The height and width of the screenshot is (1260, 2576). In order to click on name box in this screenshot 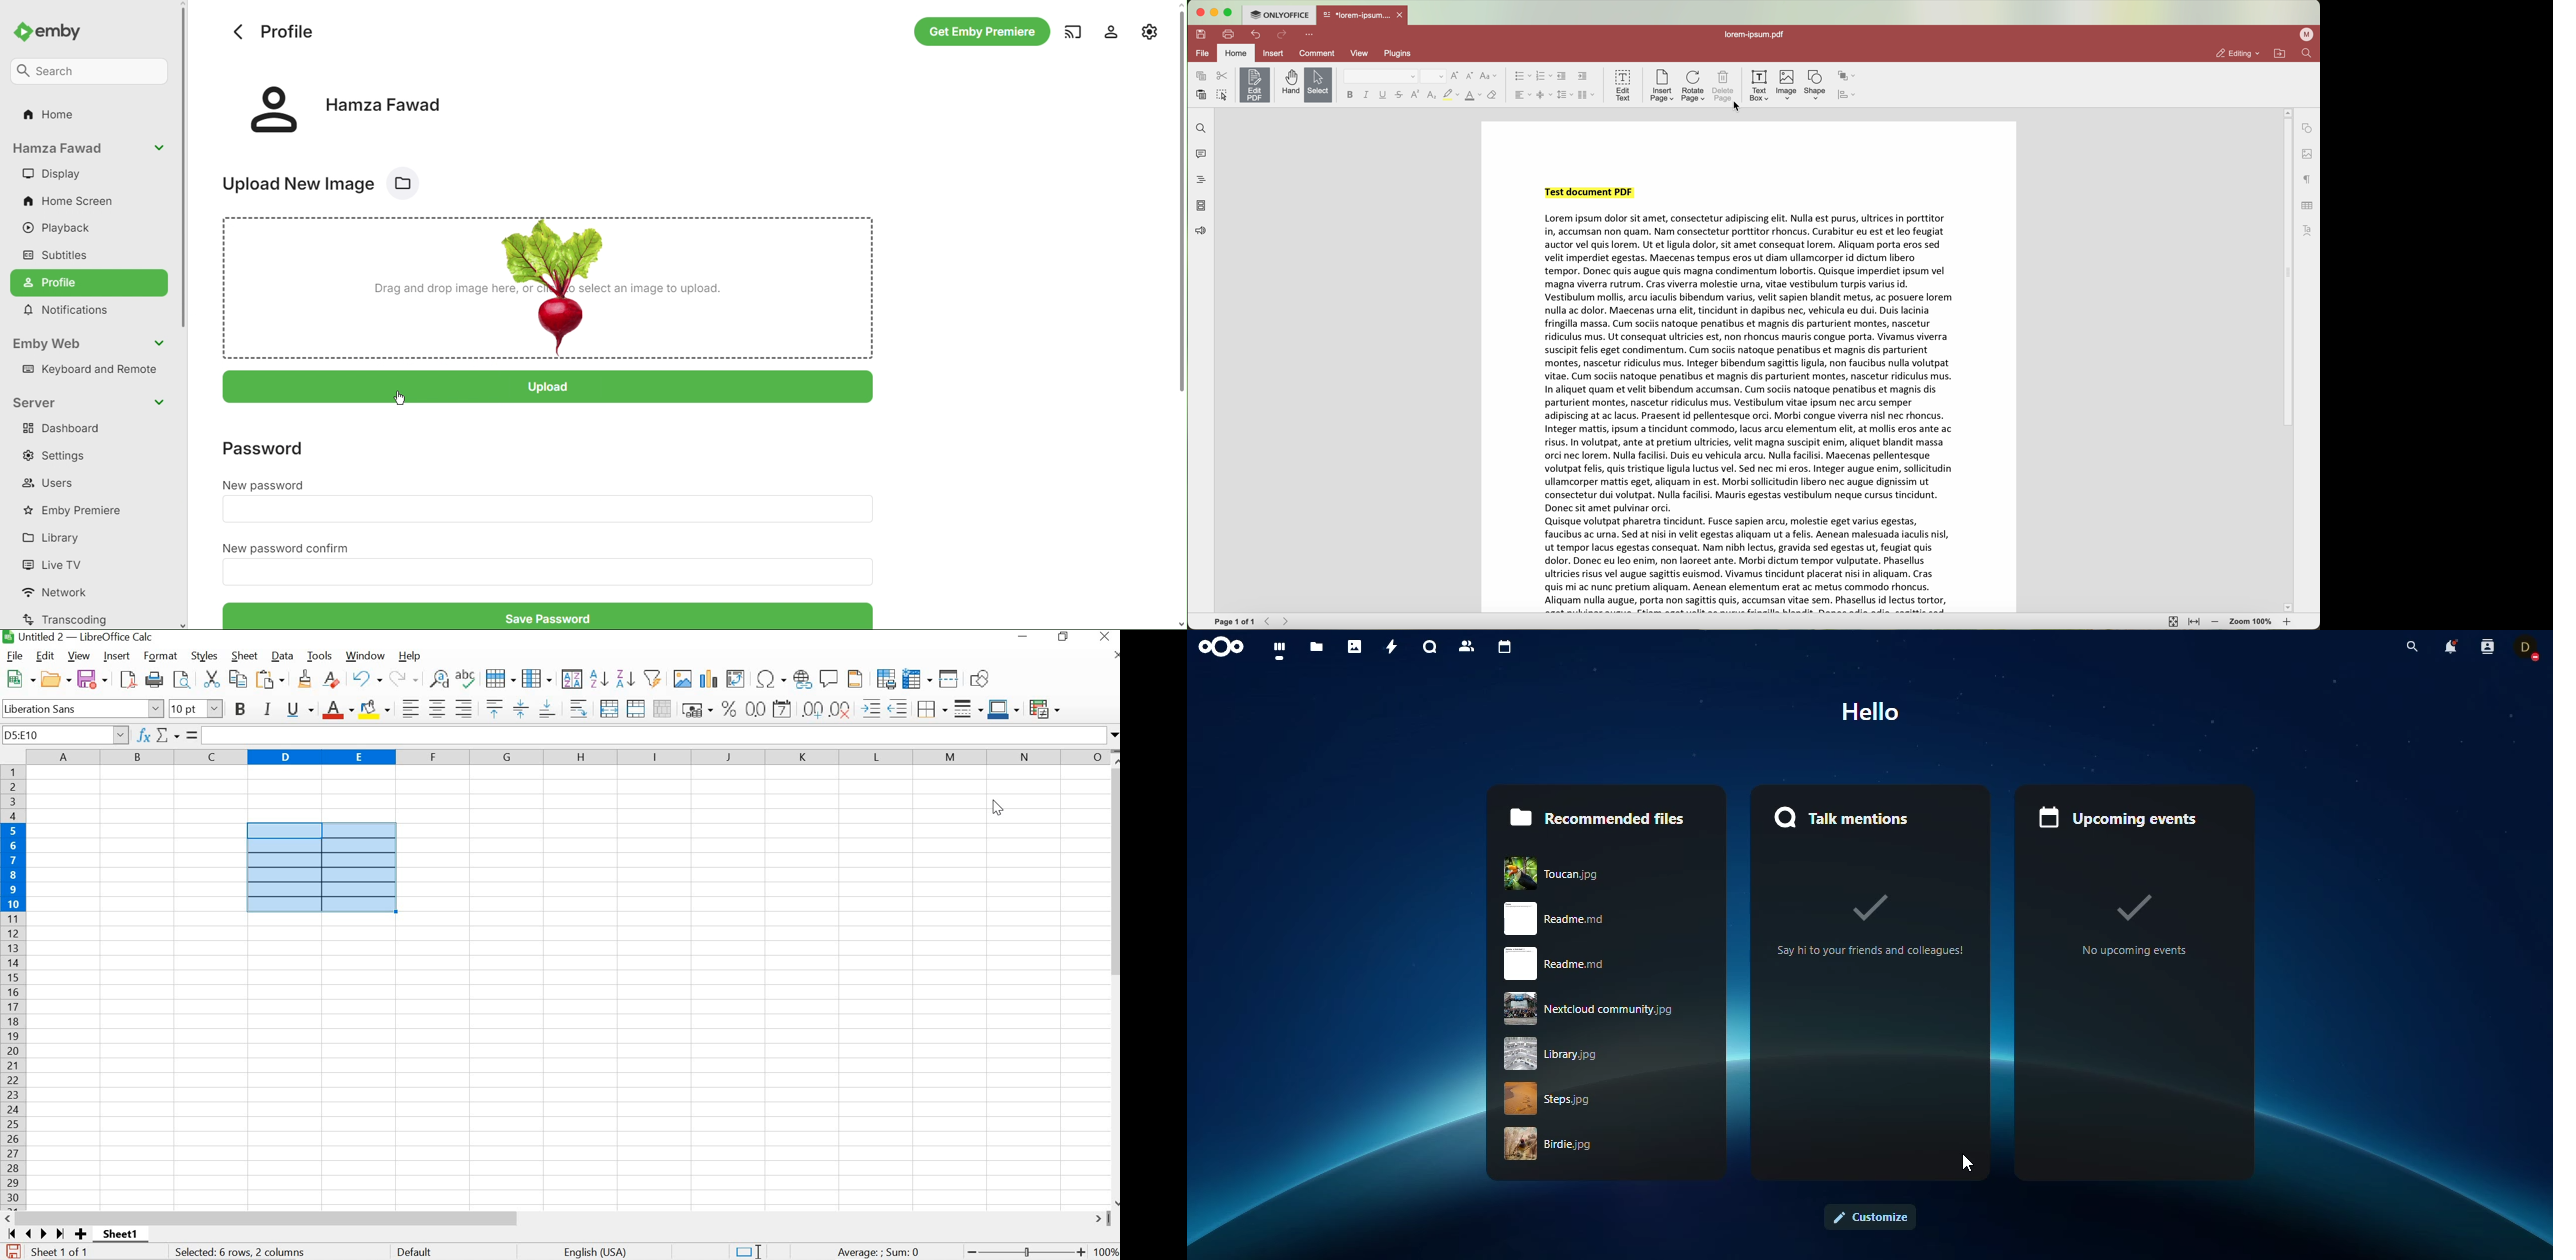, I will do `click(65, 734)`.